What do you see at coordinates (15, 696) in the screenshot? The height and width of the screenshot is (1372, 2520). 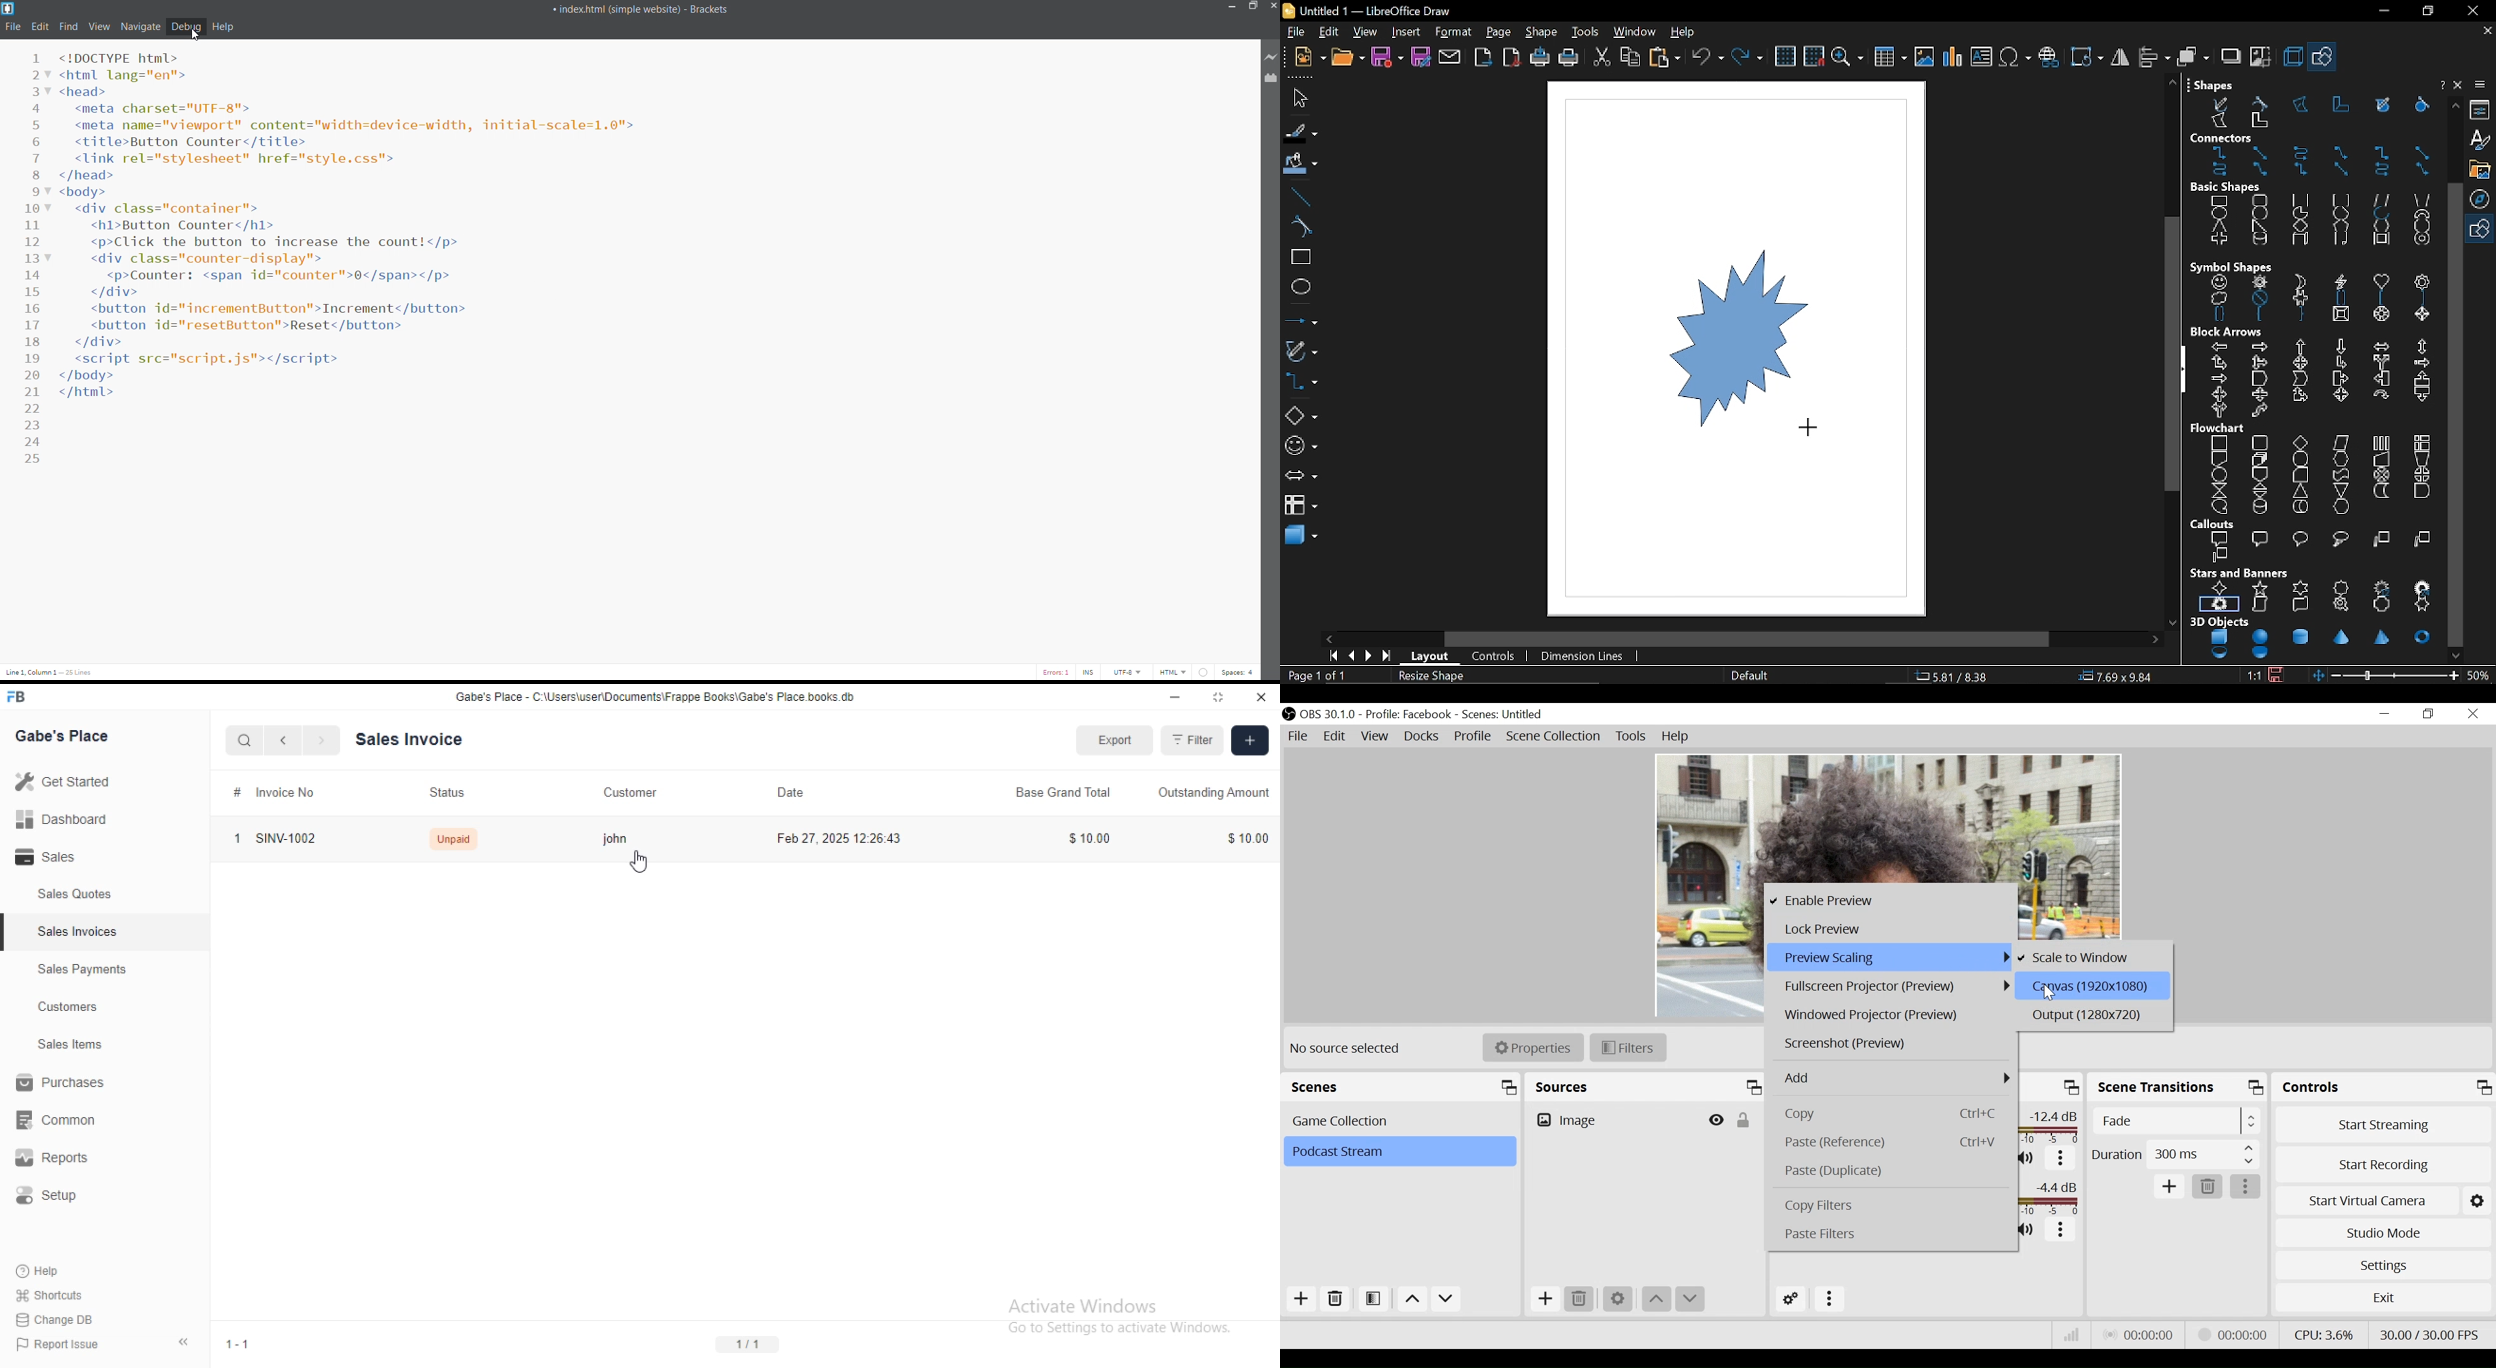 I see `FB-logo` at bounding box center [15, 696].